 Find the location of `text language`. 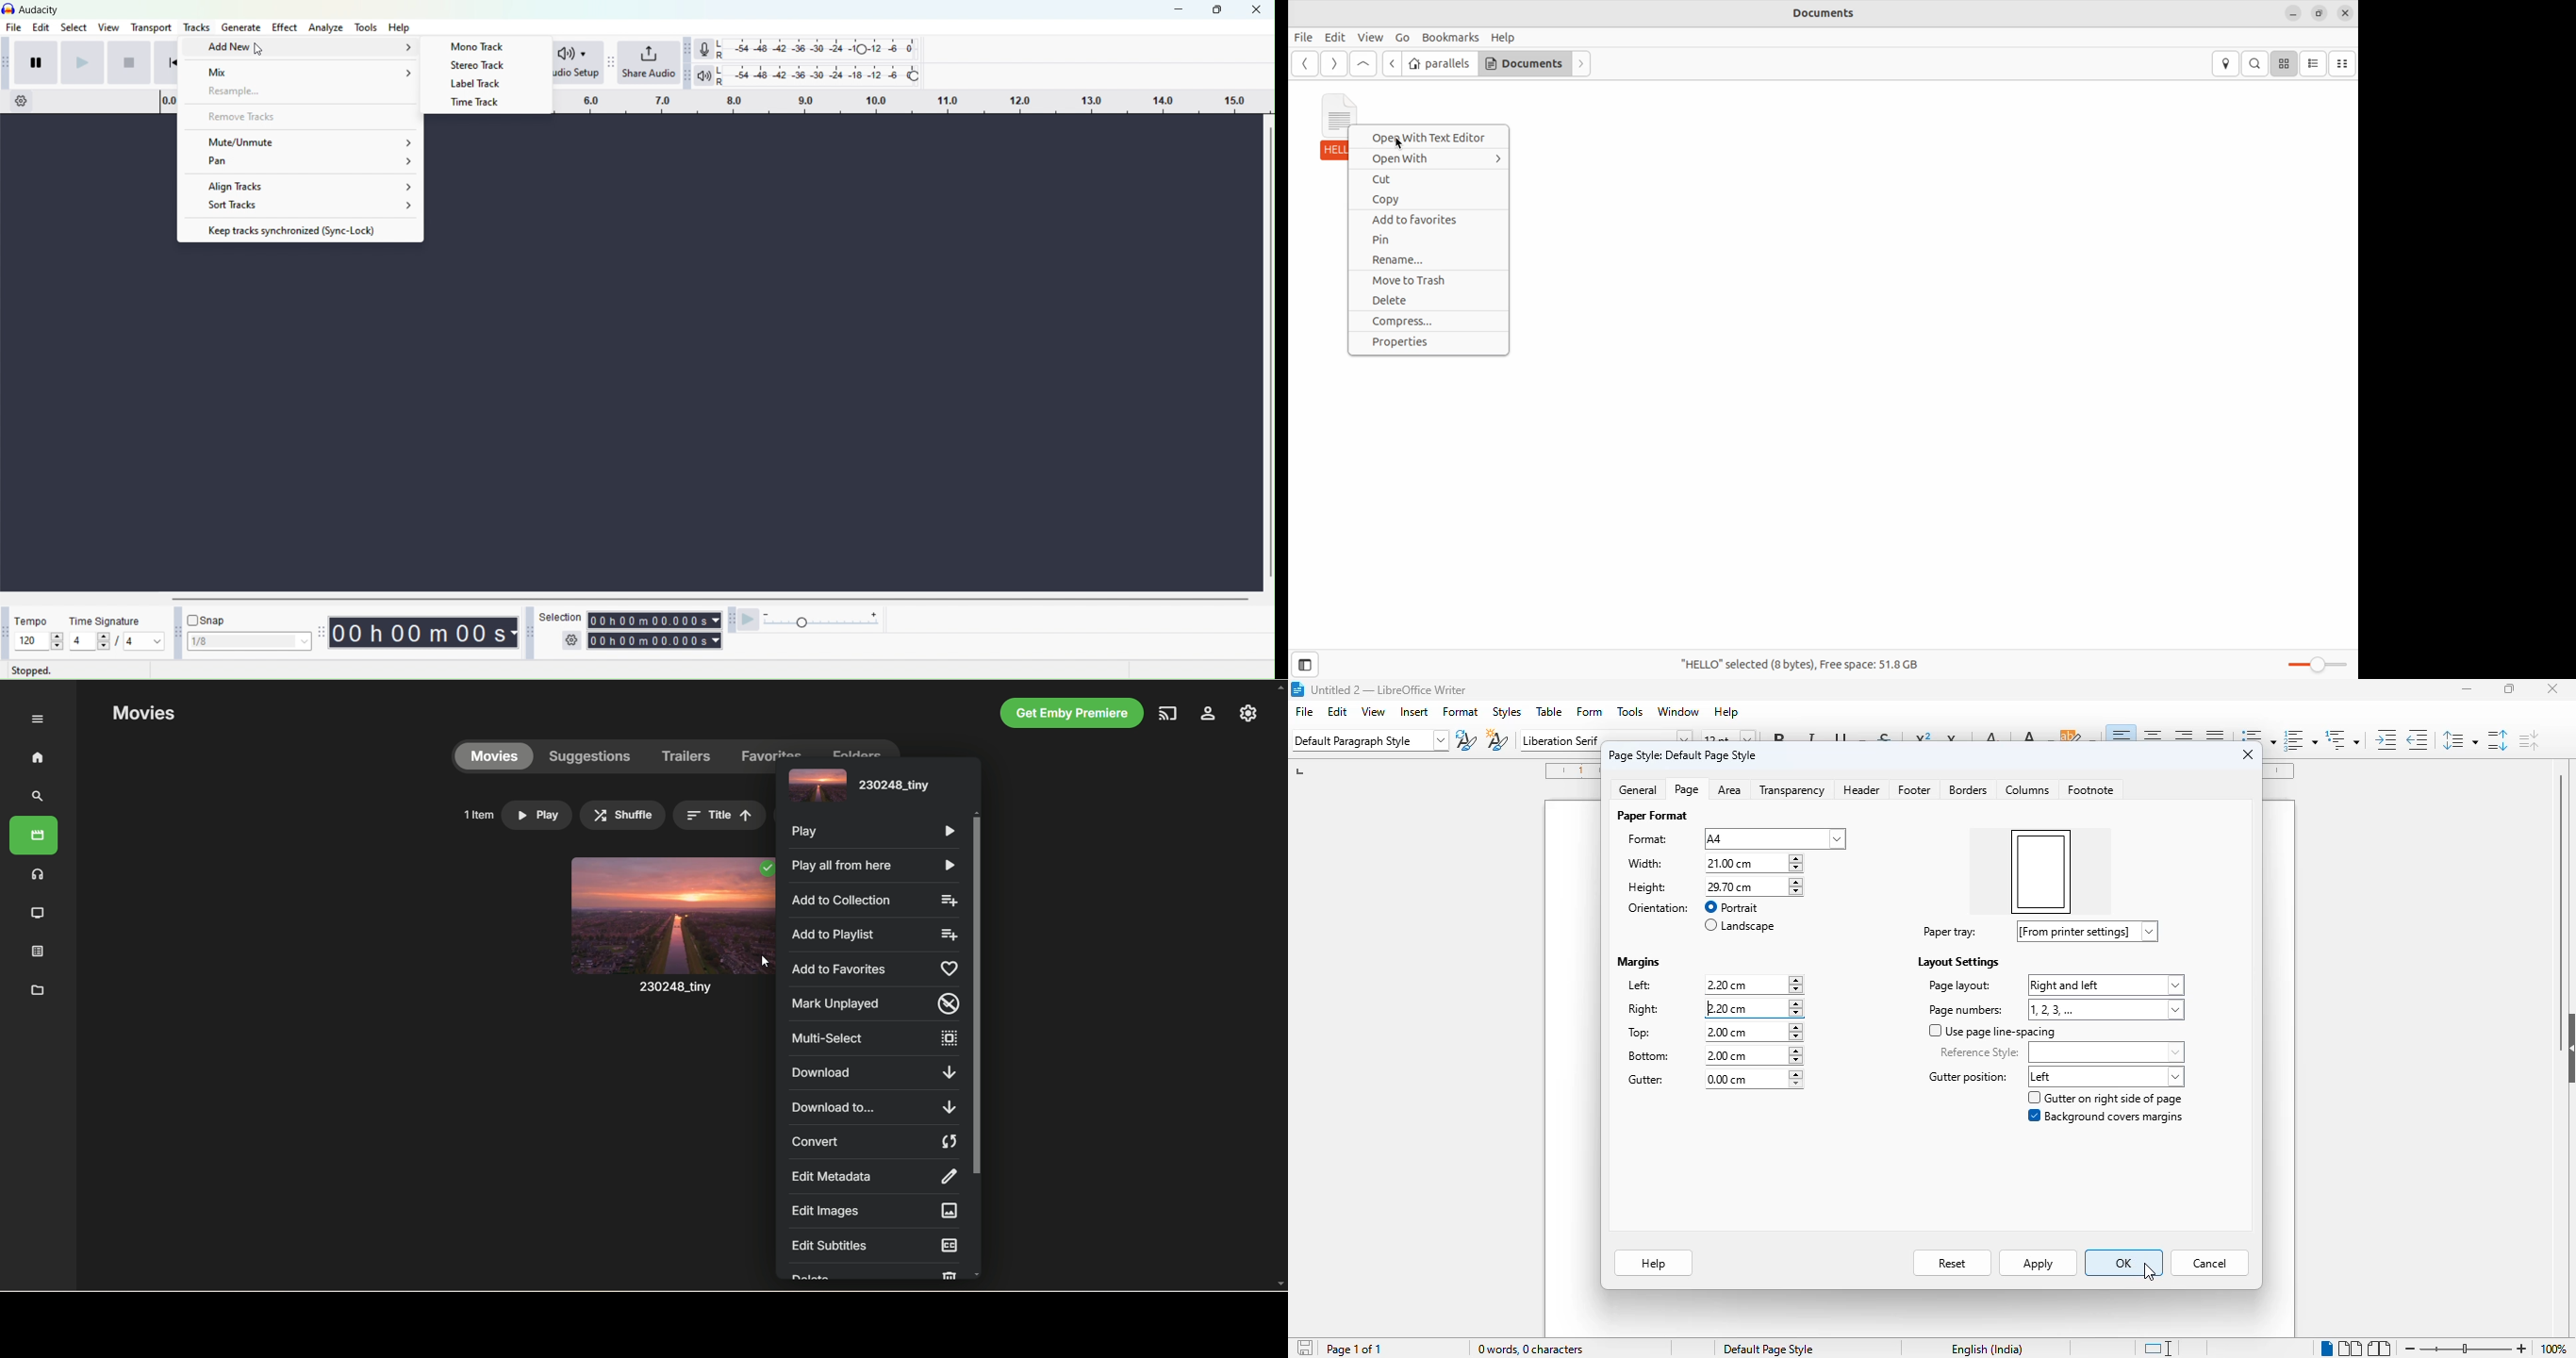

text language is located at coordinates (1987, 1349).